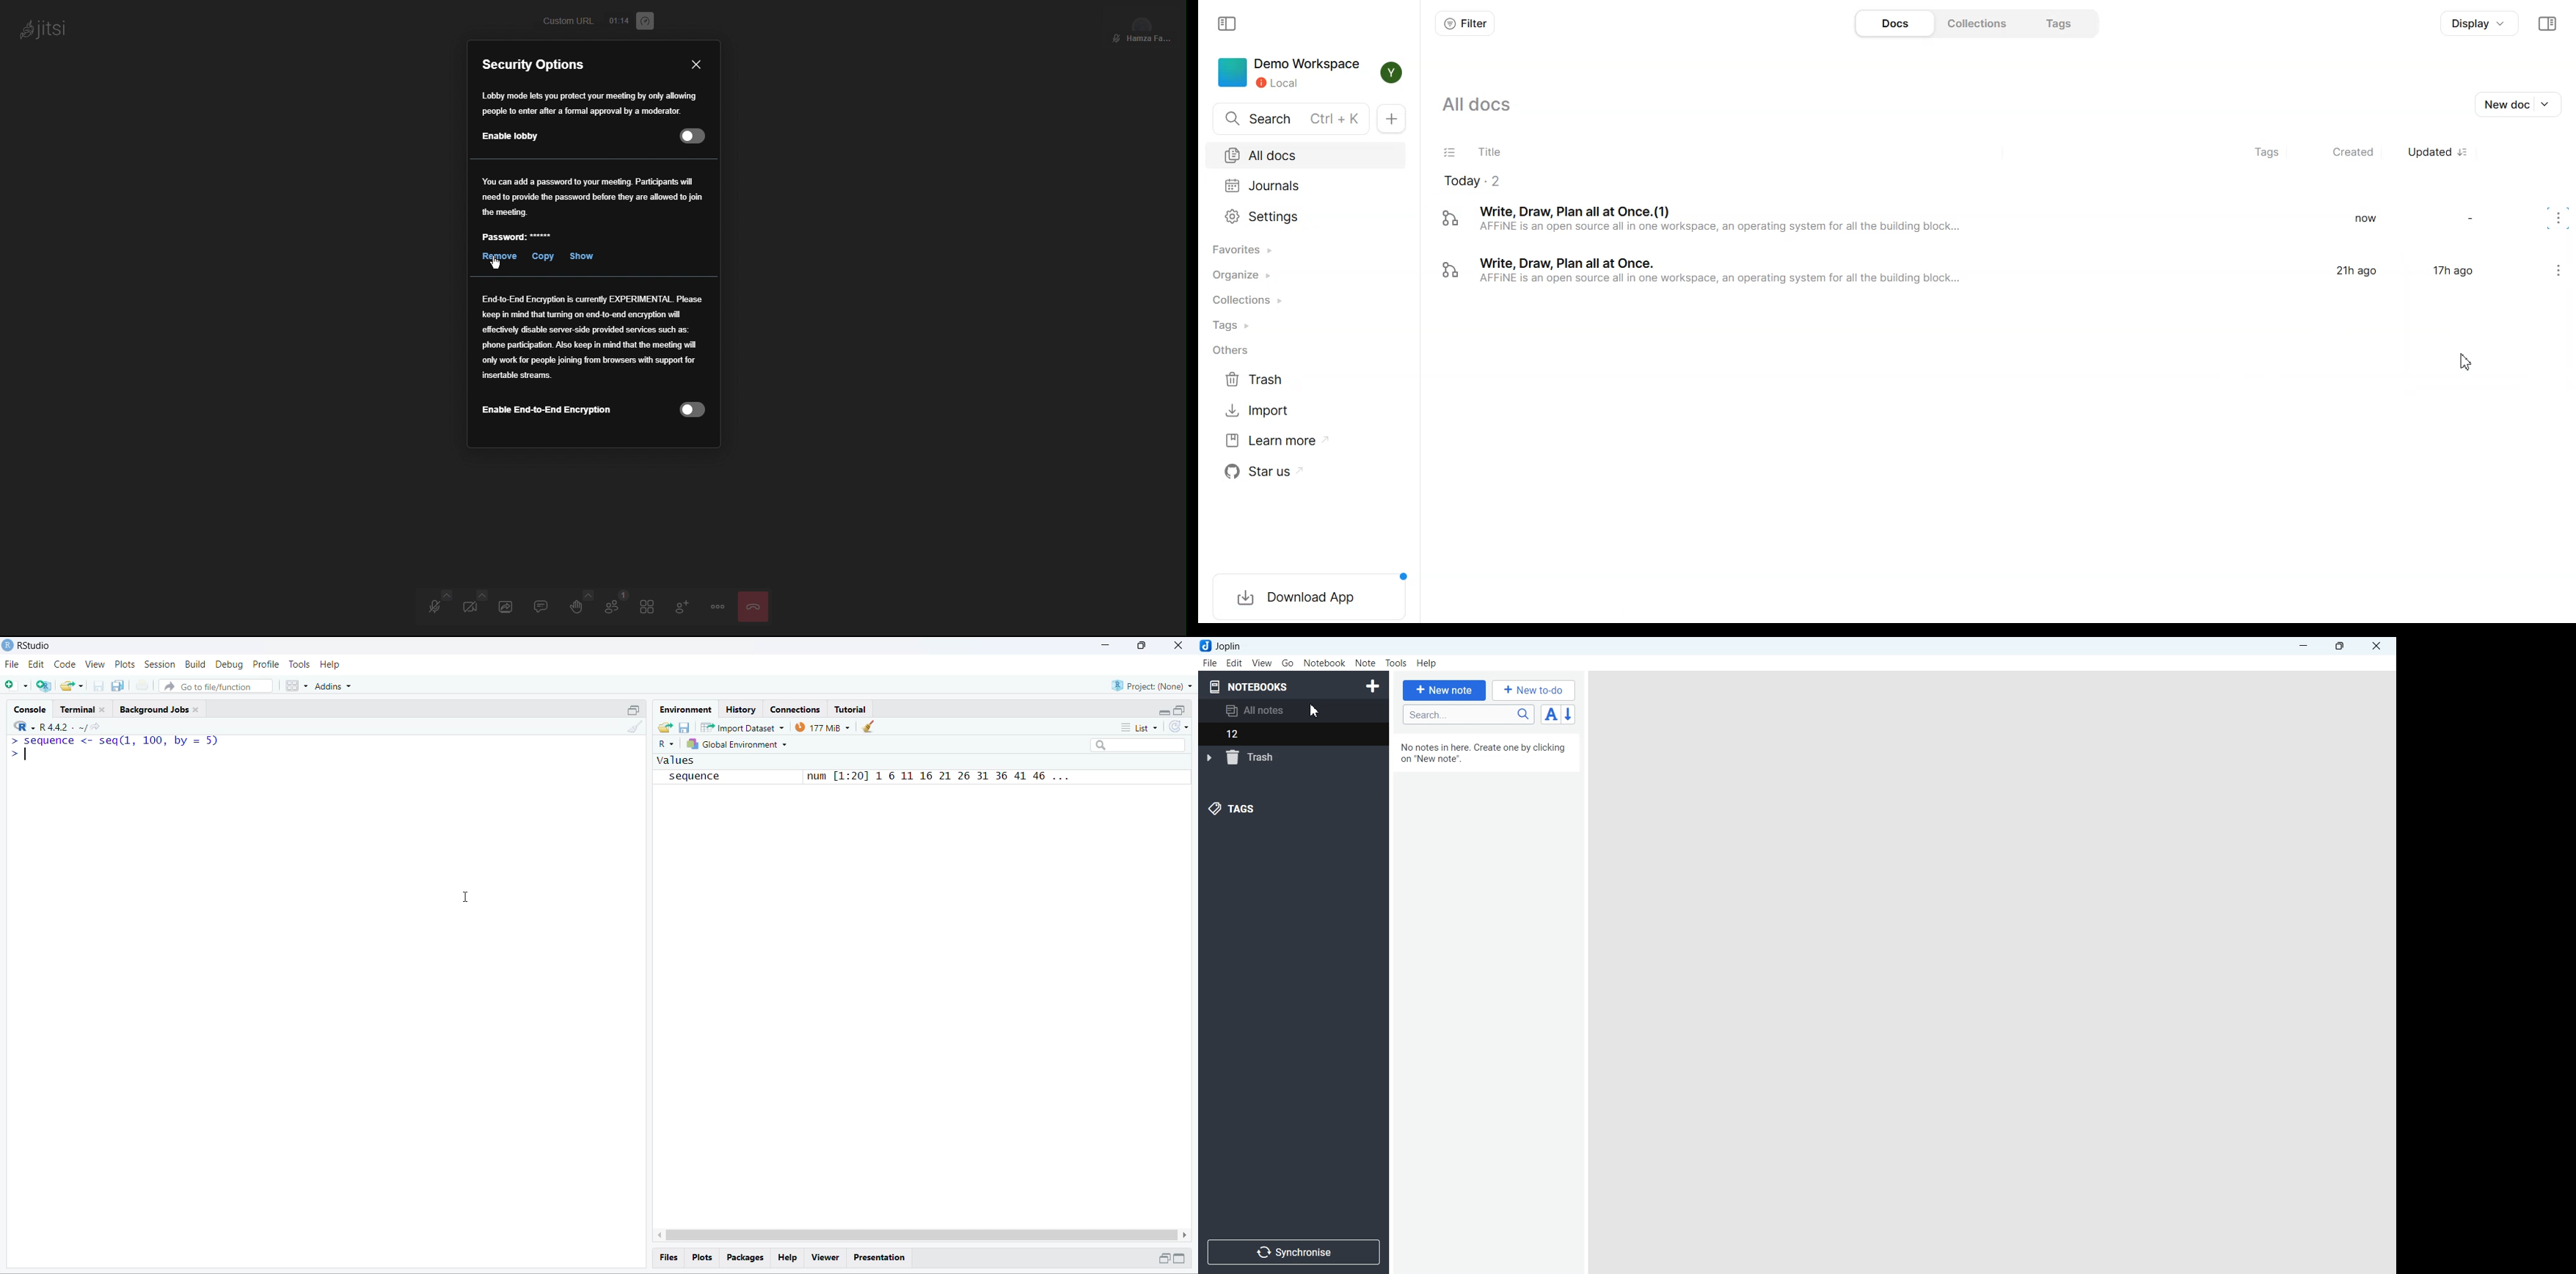 The image size is (2576, 1288). What do you see at coordinates (160, 664) in the screenshot?
I see `session` at bounding box center [160, 664].